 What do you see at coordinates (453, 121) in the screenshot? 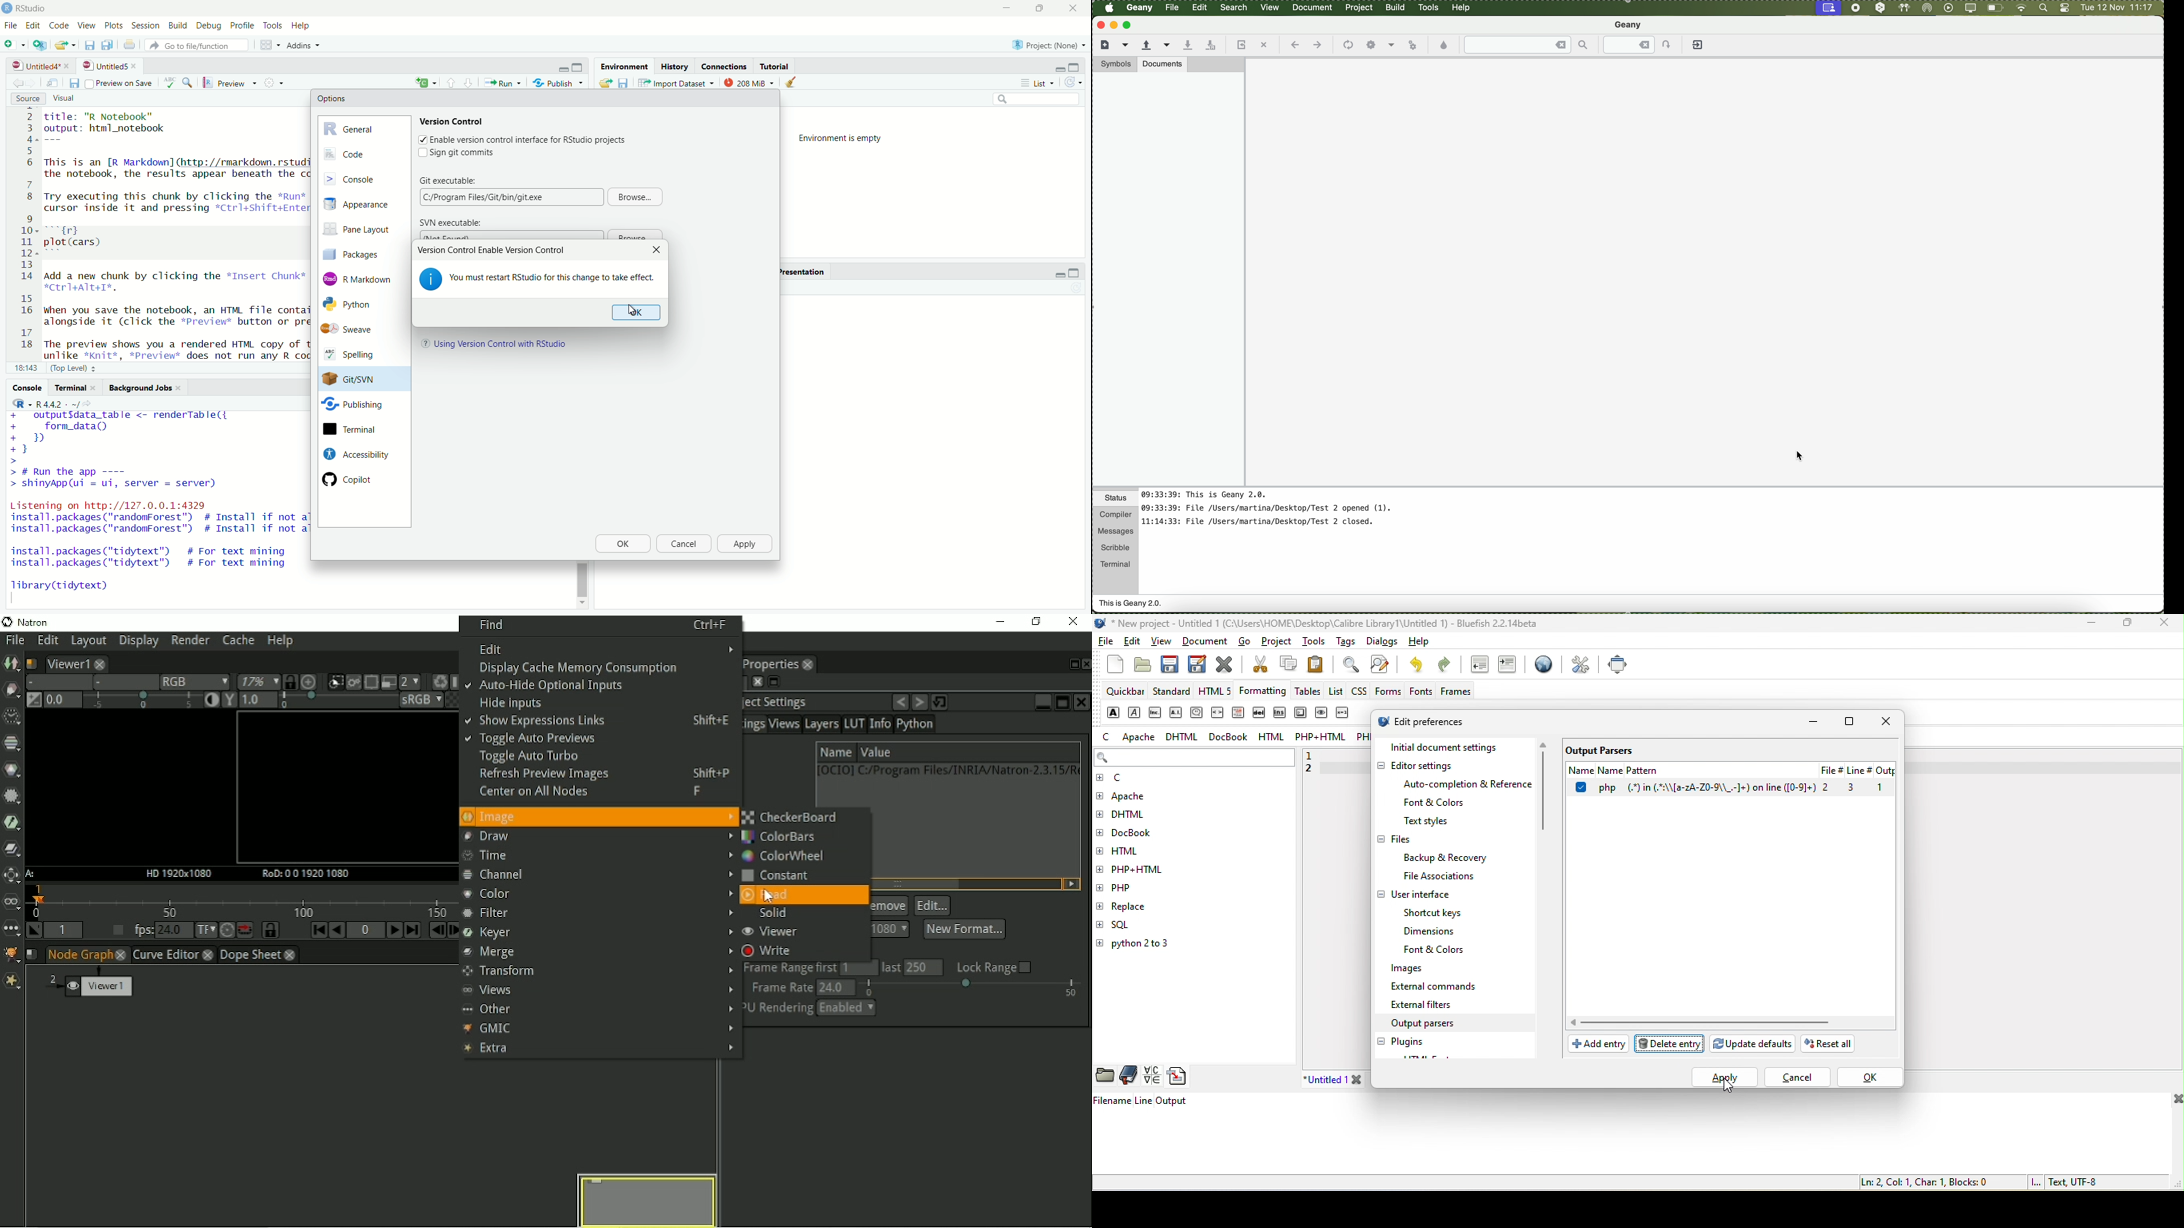
I see `Version Control` at bounding box center [453, 121].